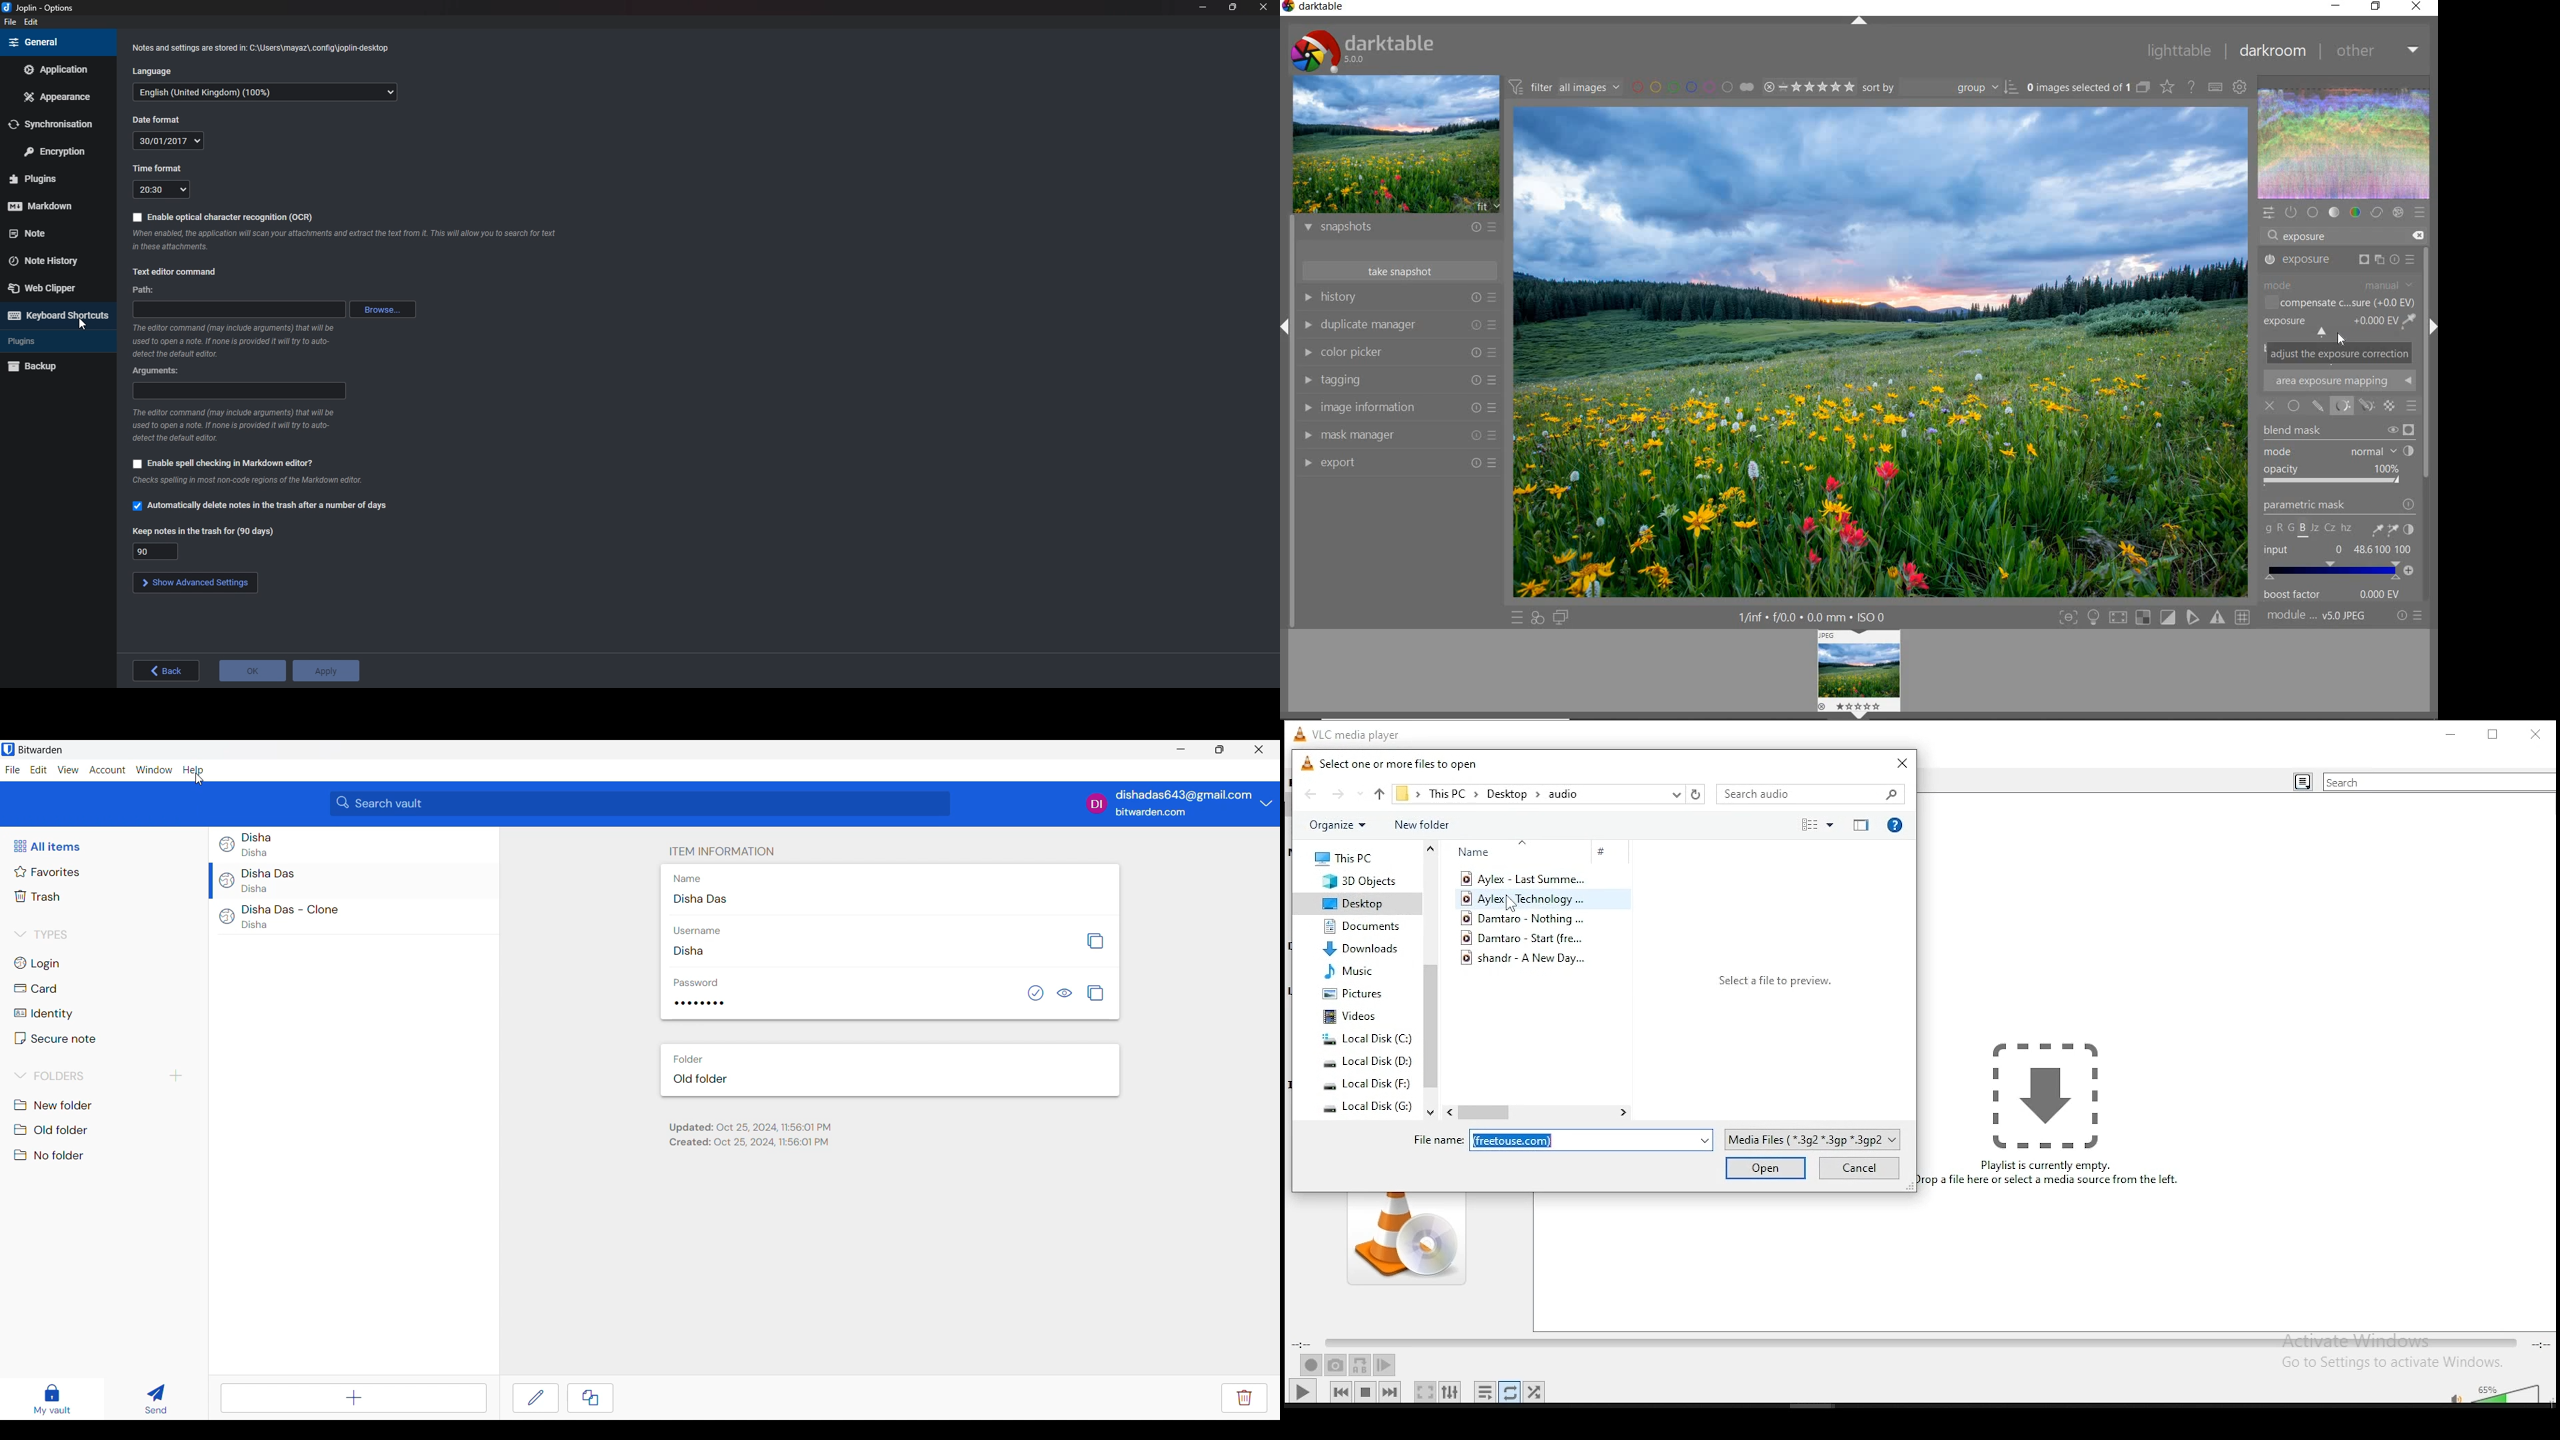 The width and height of the screenshot is (2576, 1456). What do you see at coordinates (1398, 353) in the screenshot?
I see `color picker` at bounding box center [1398, 353].